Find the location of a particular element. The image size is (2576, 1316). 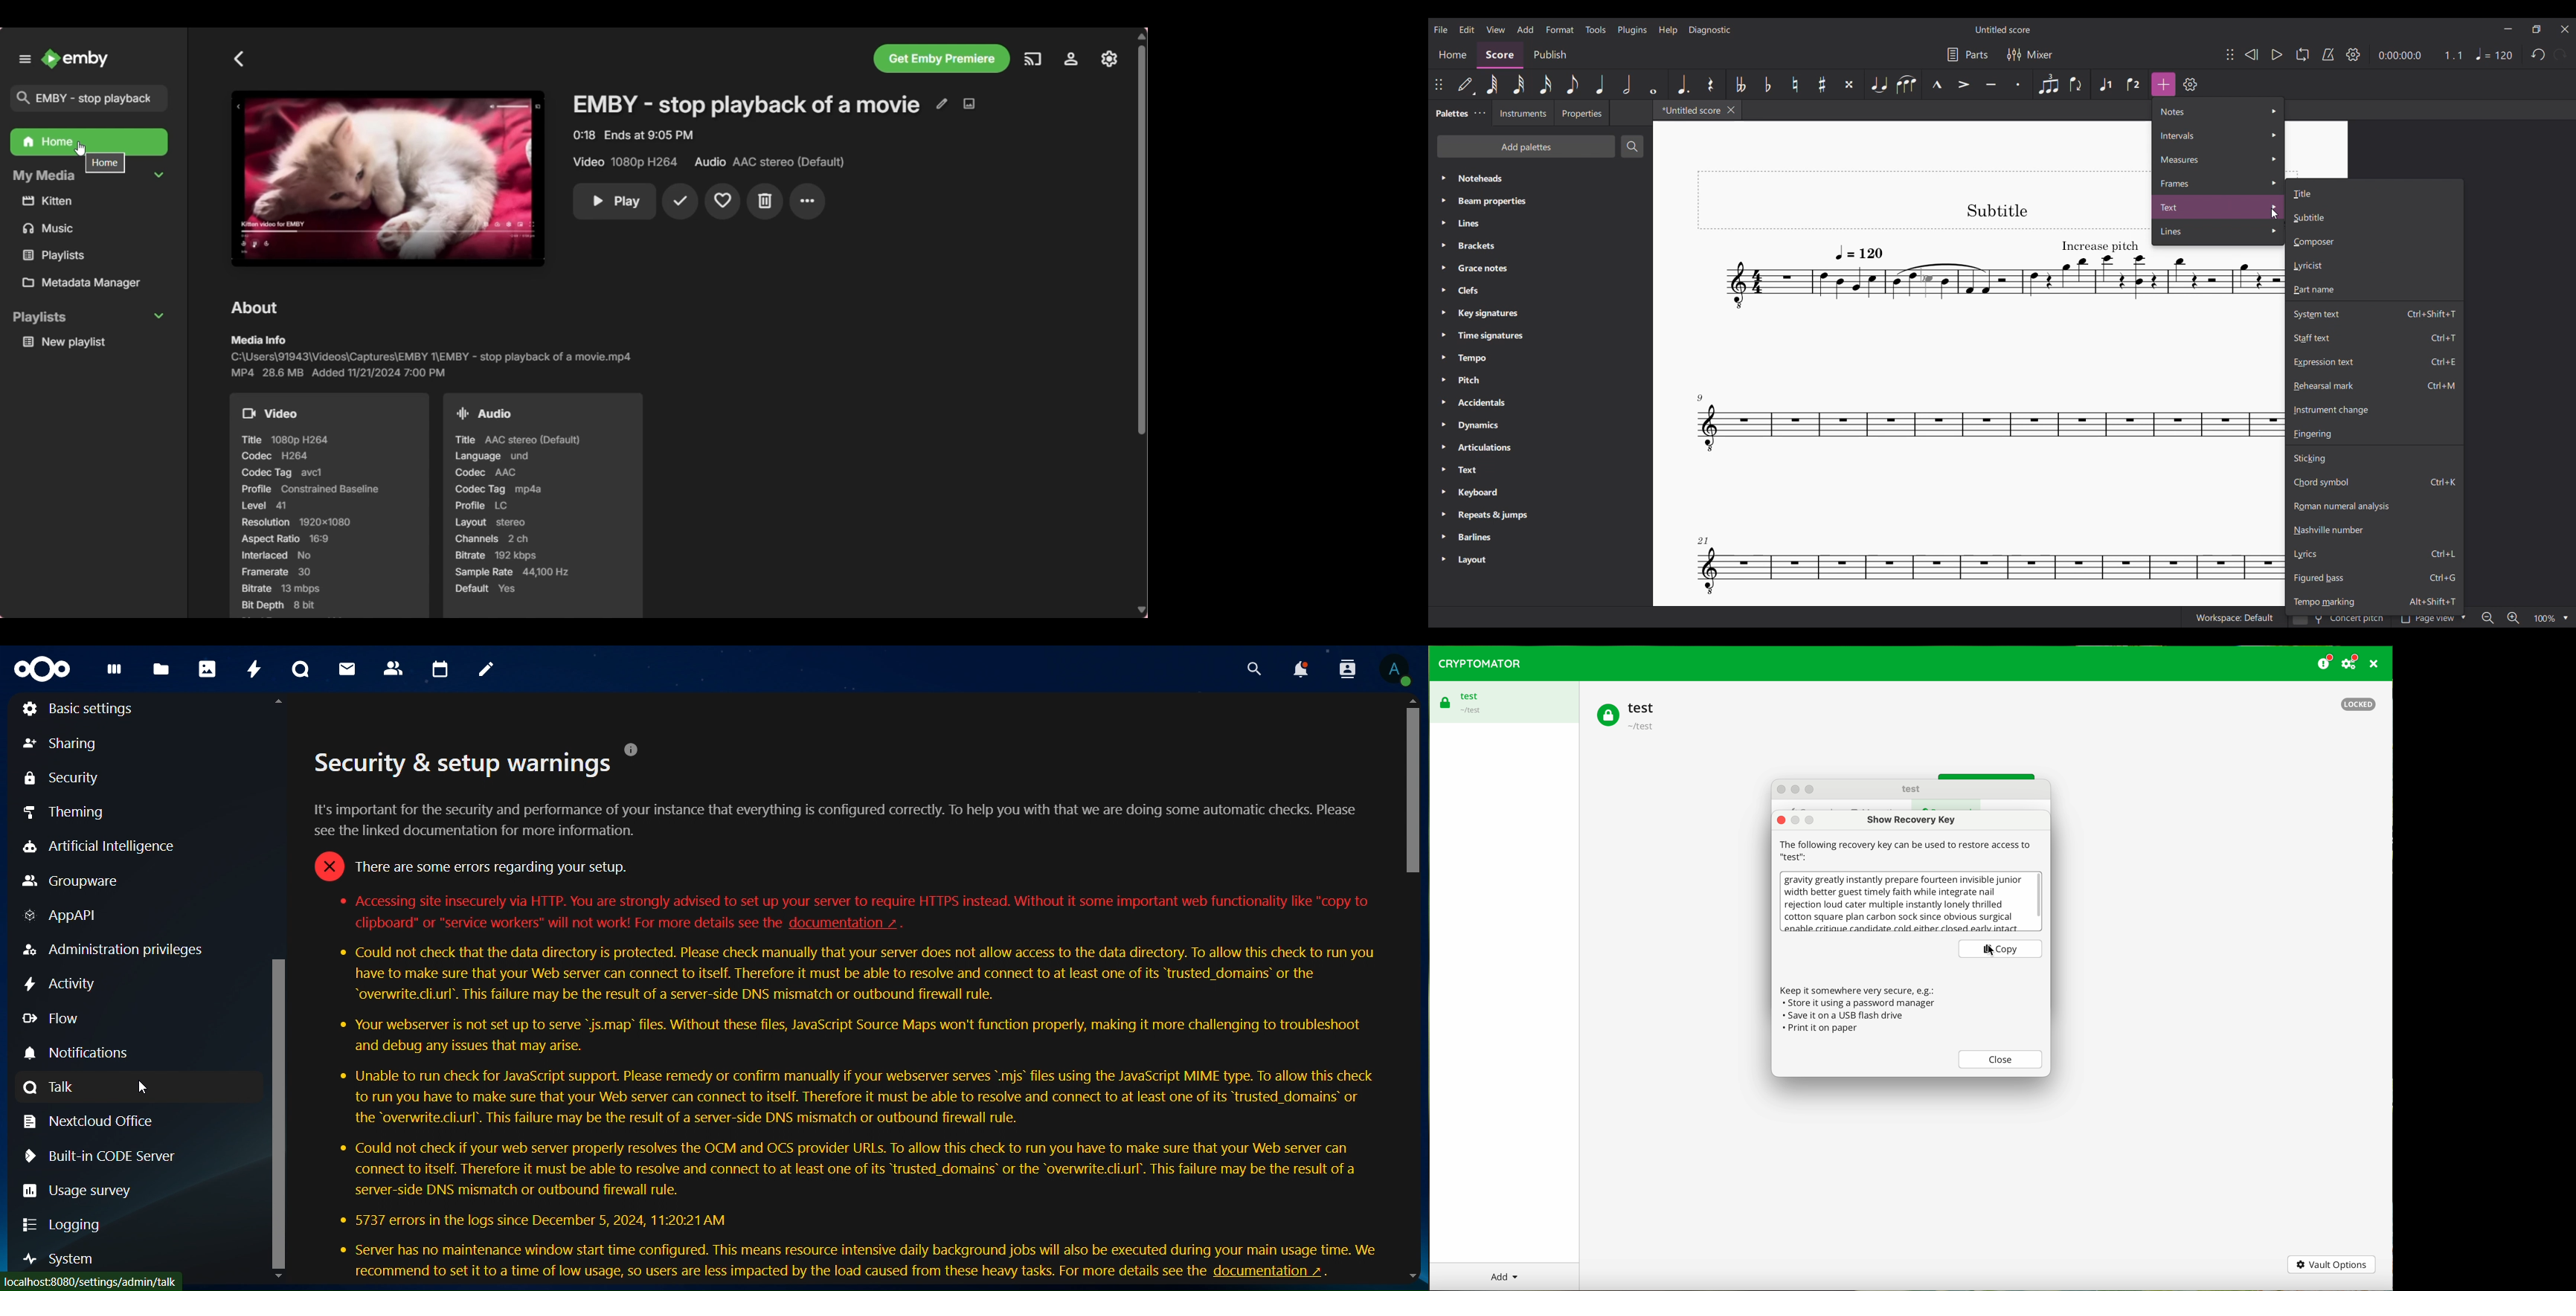

Time signatures is located at coordinates (1540, 335).